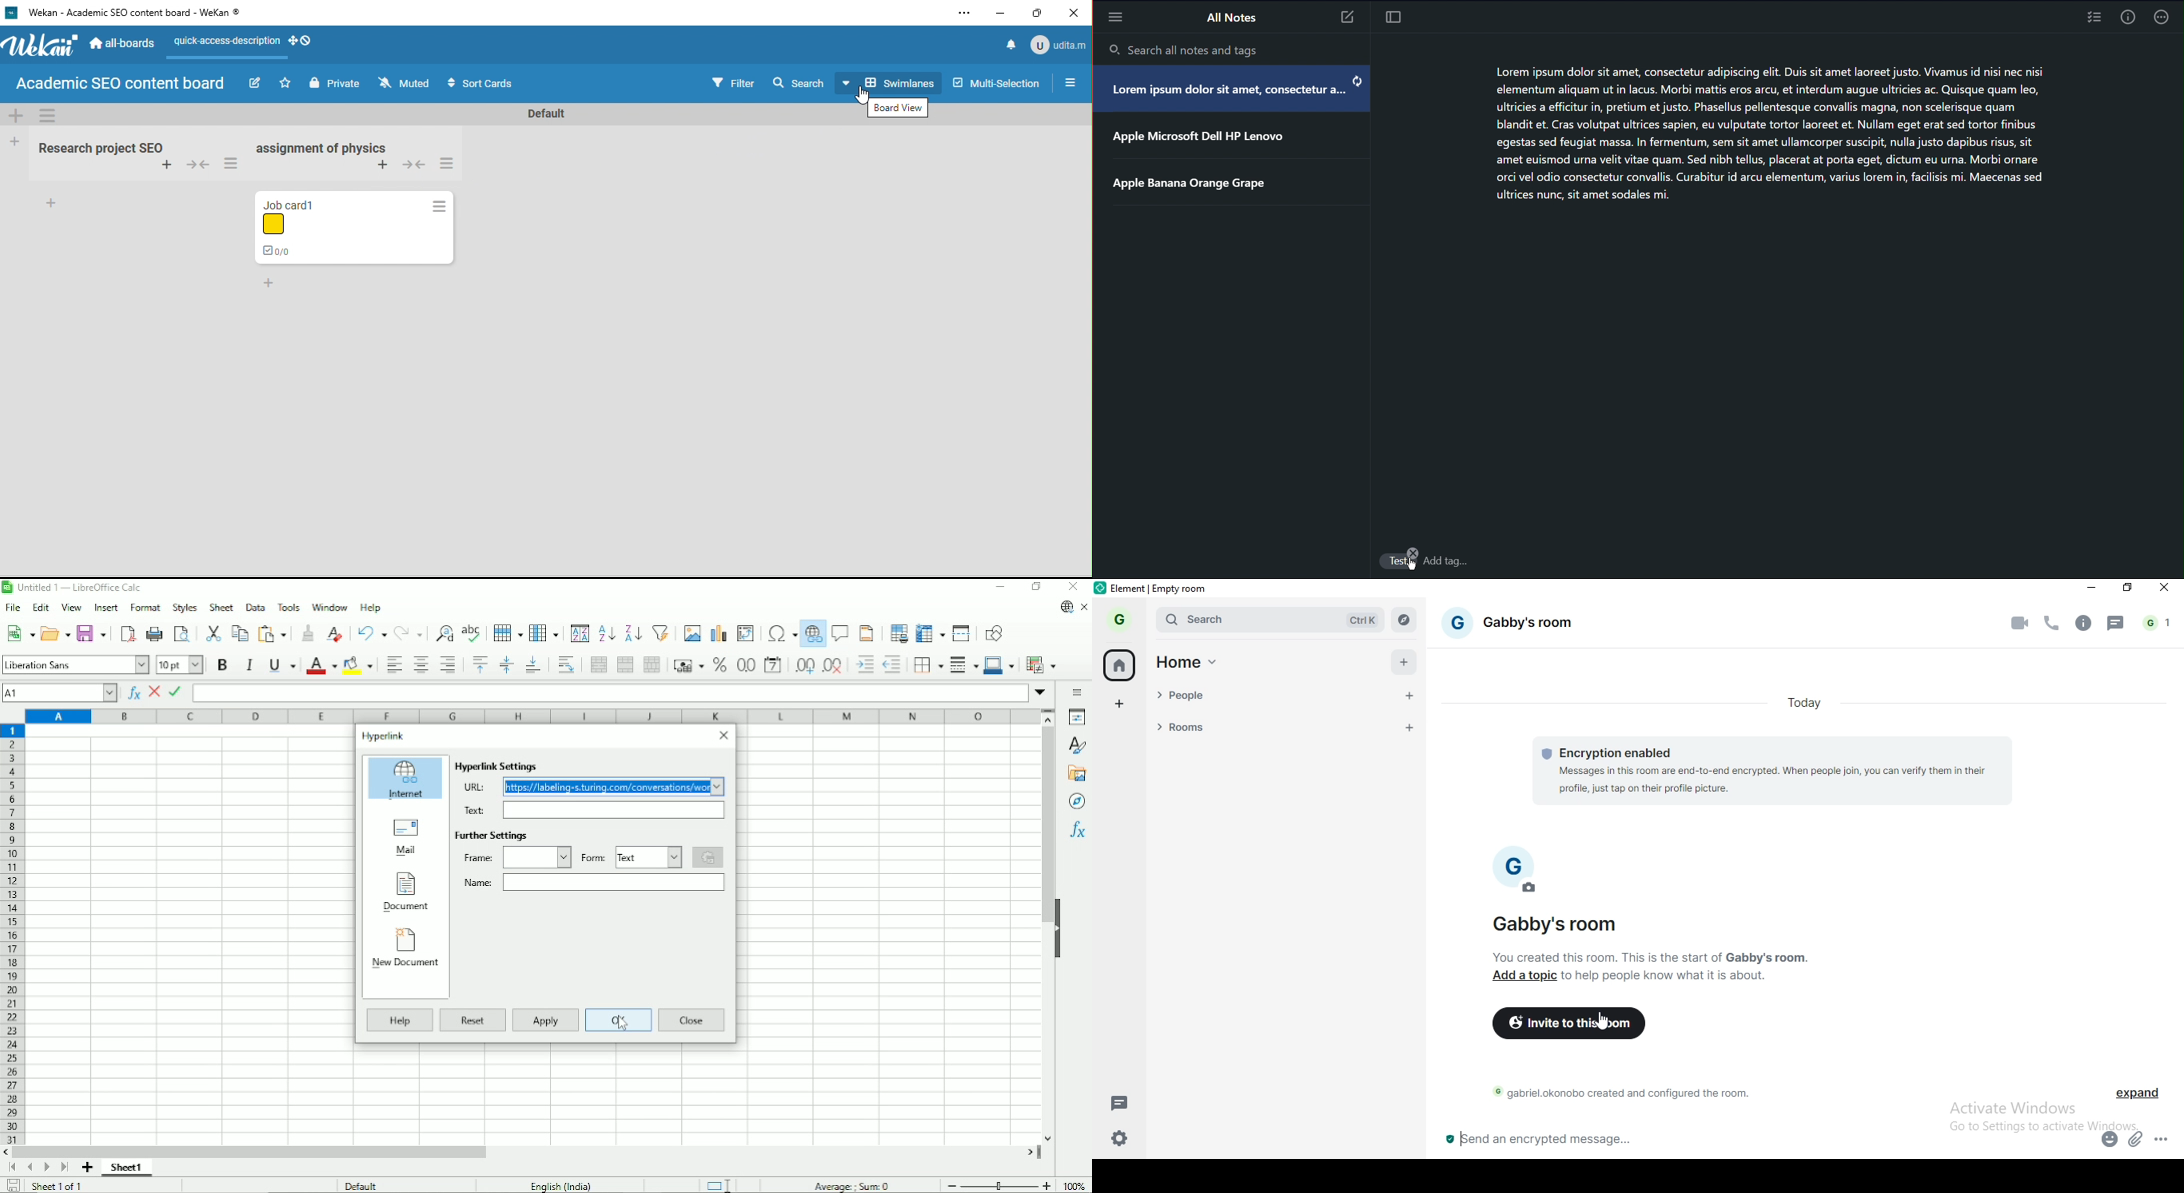  Describe the element at coordinates (1072, 82) in the screenshot. I see `open sidebar` at that location.